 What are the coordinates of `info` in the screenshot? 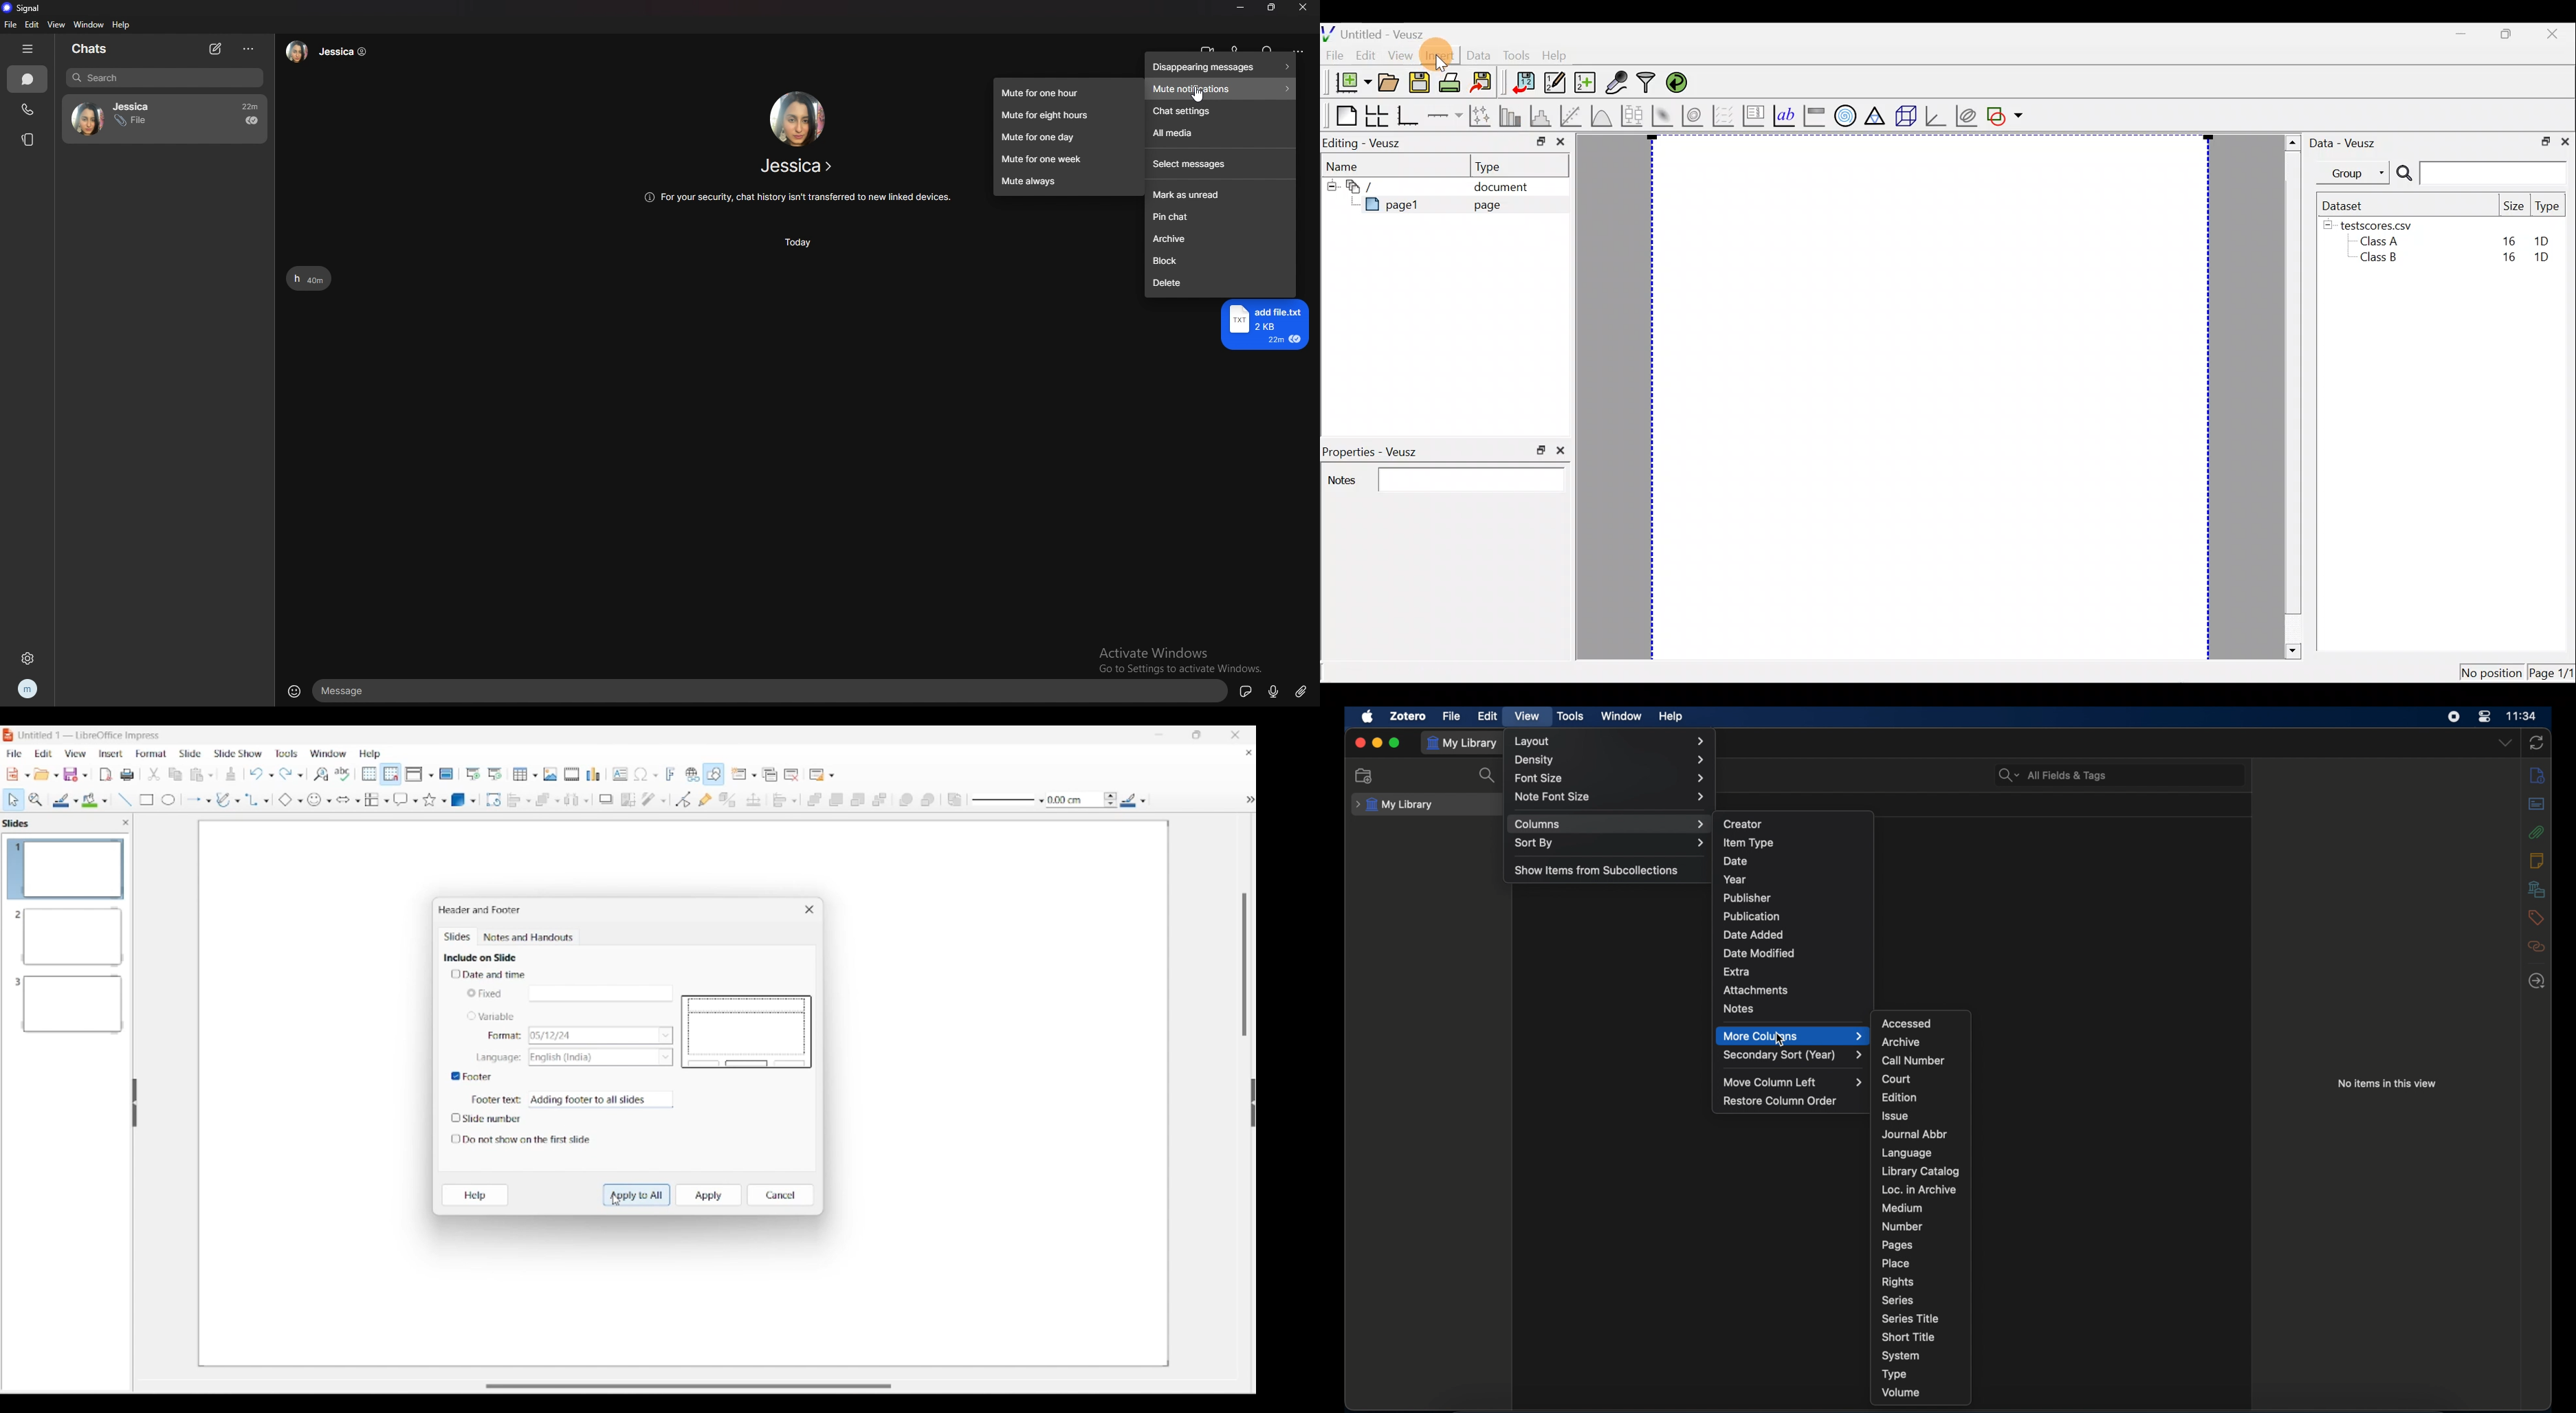 It's located at (2538, 776).